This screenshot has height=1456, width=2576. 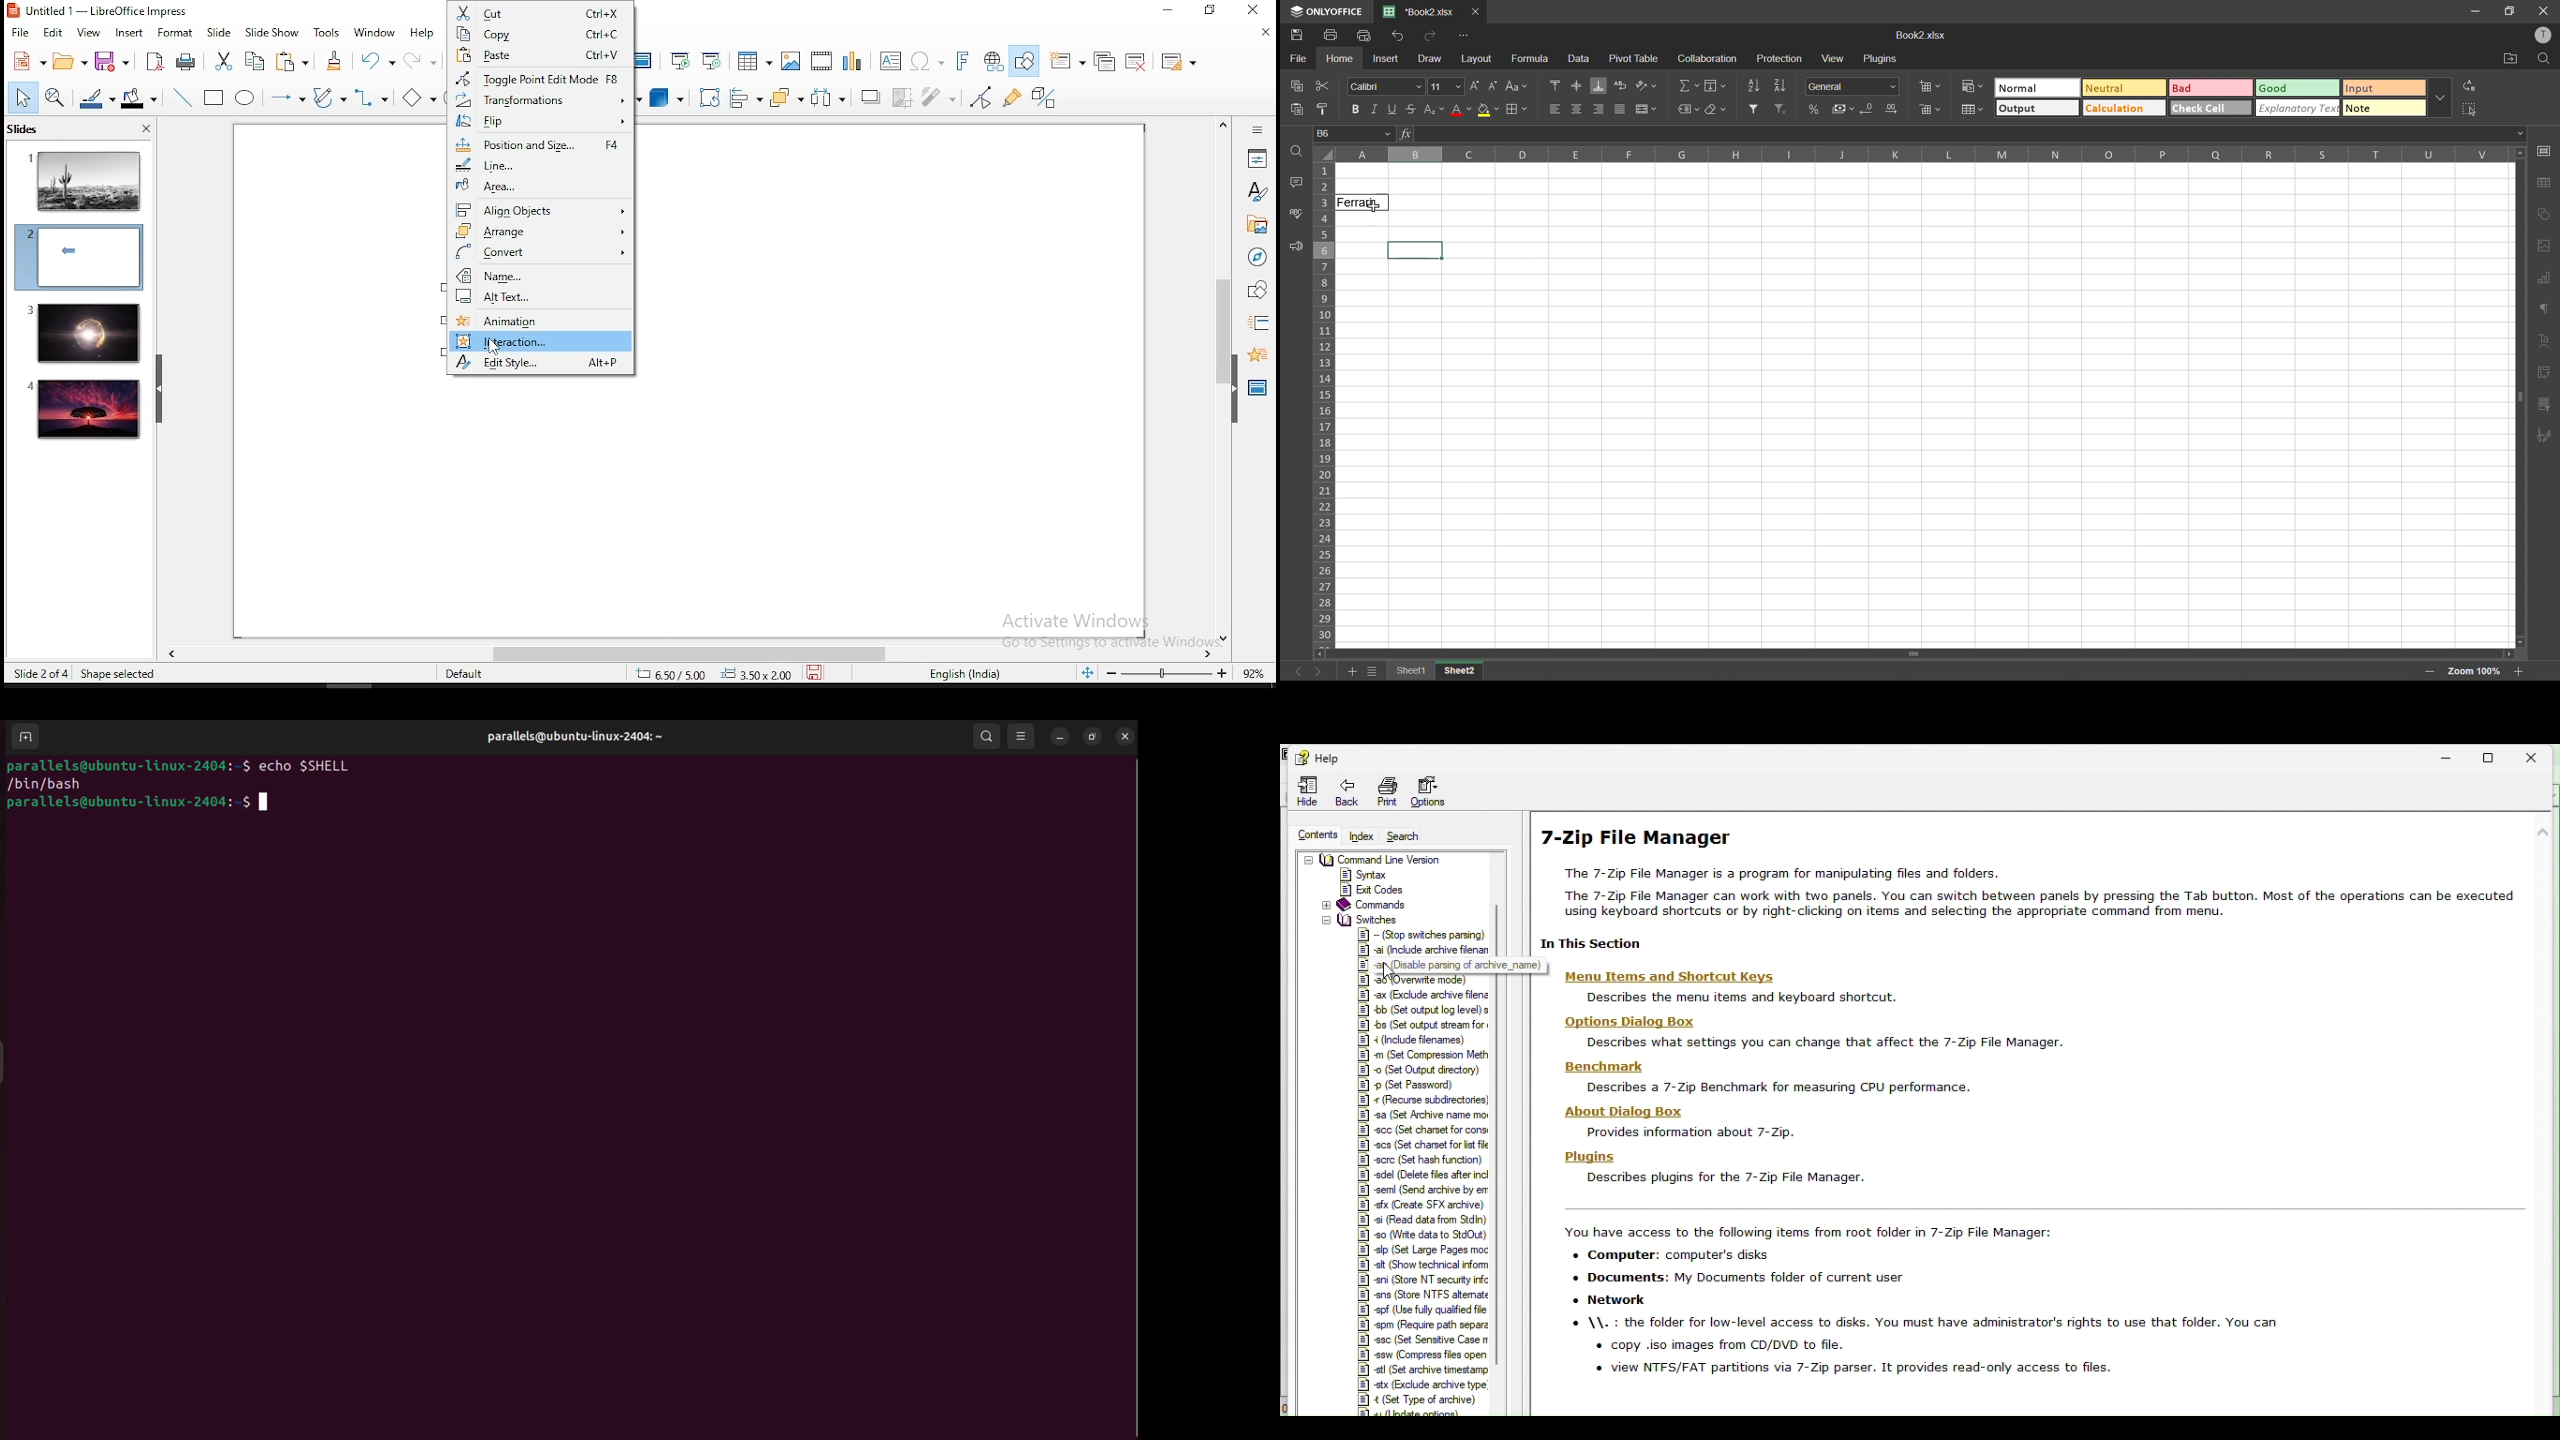 What do you see at coordinates (274, 33) in the screenshot?
I see `slide show` at bounding box center [274, 33].